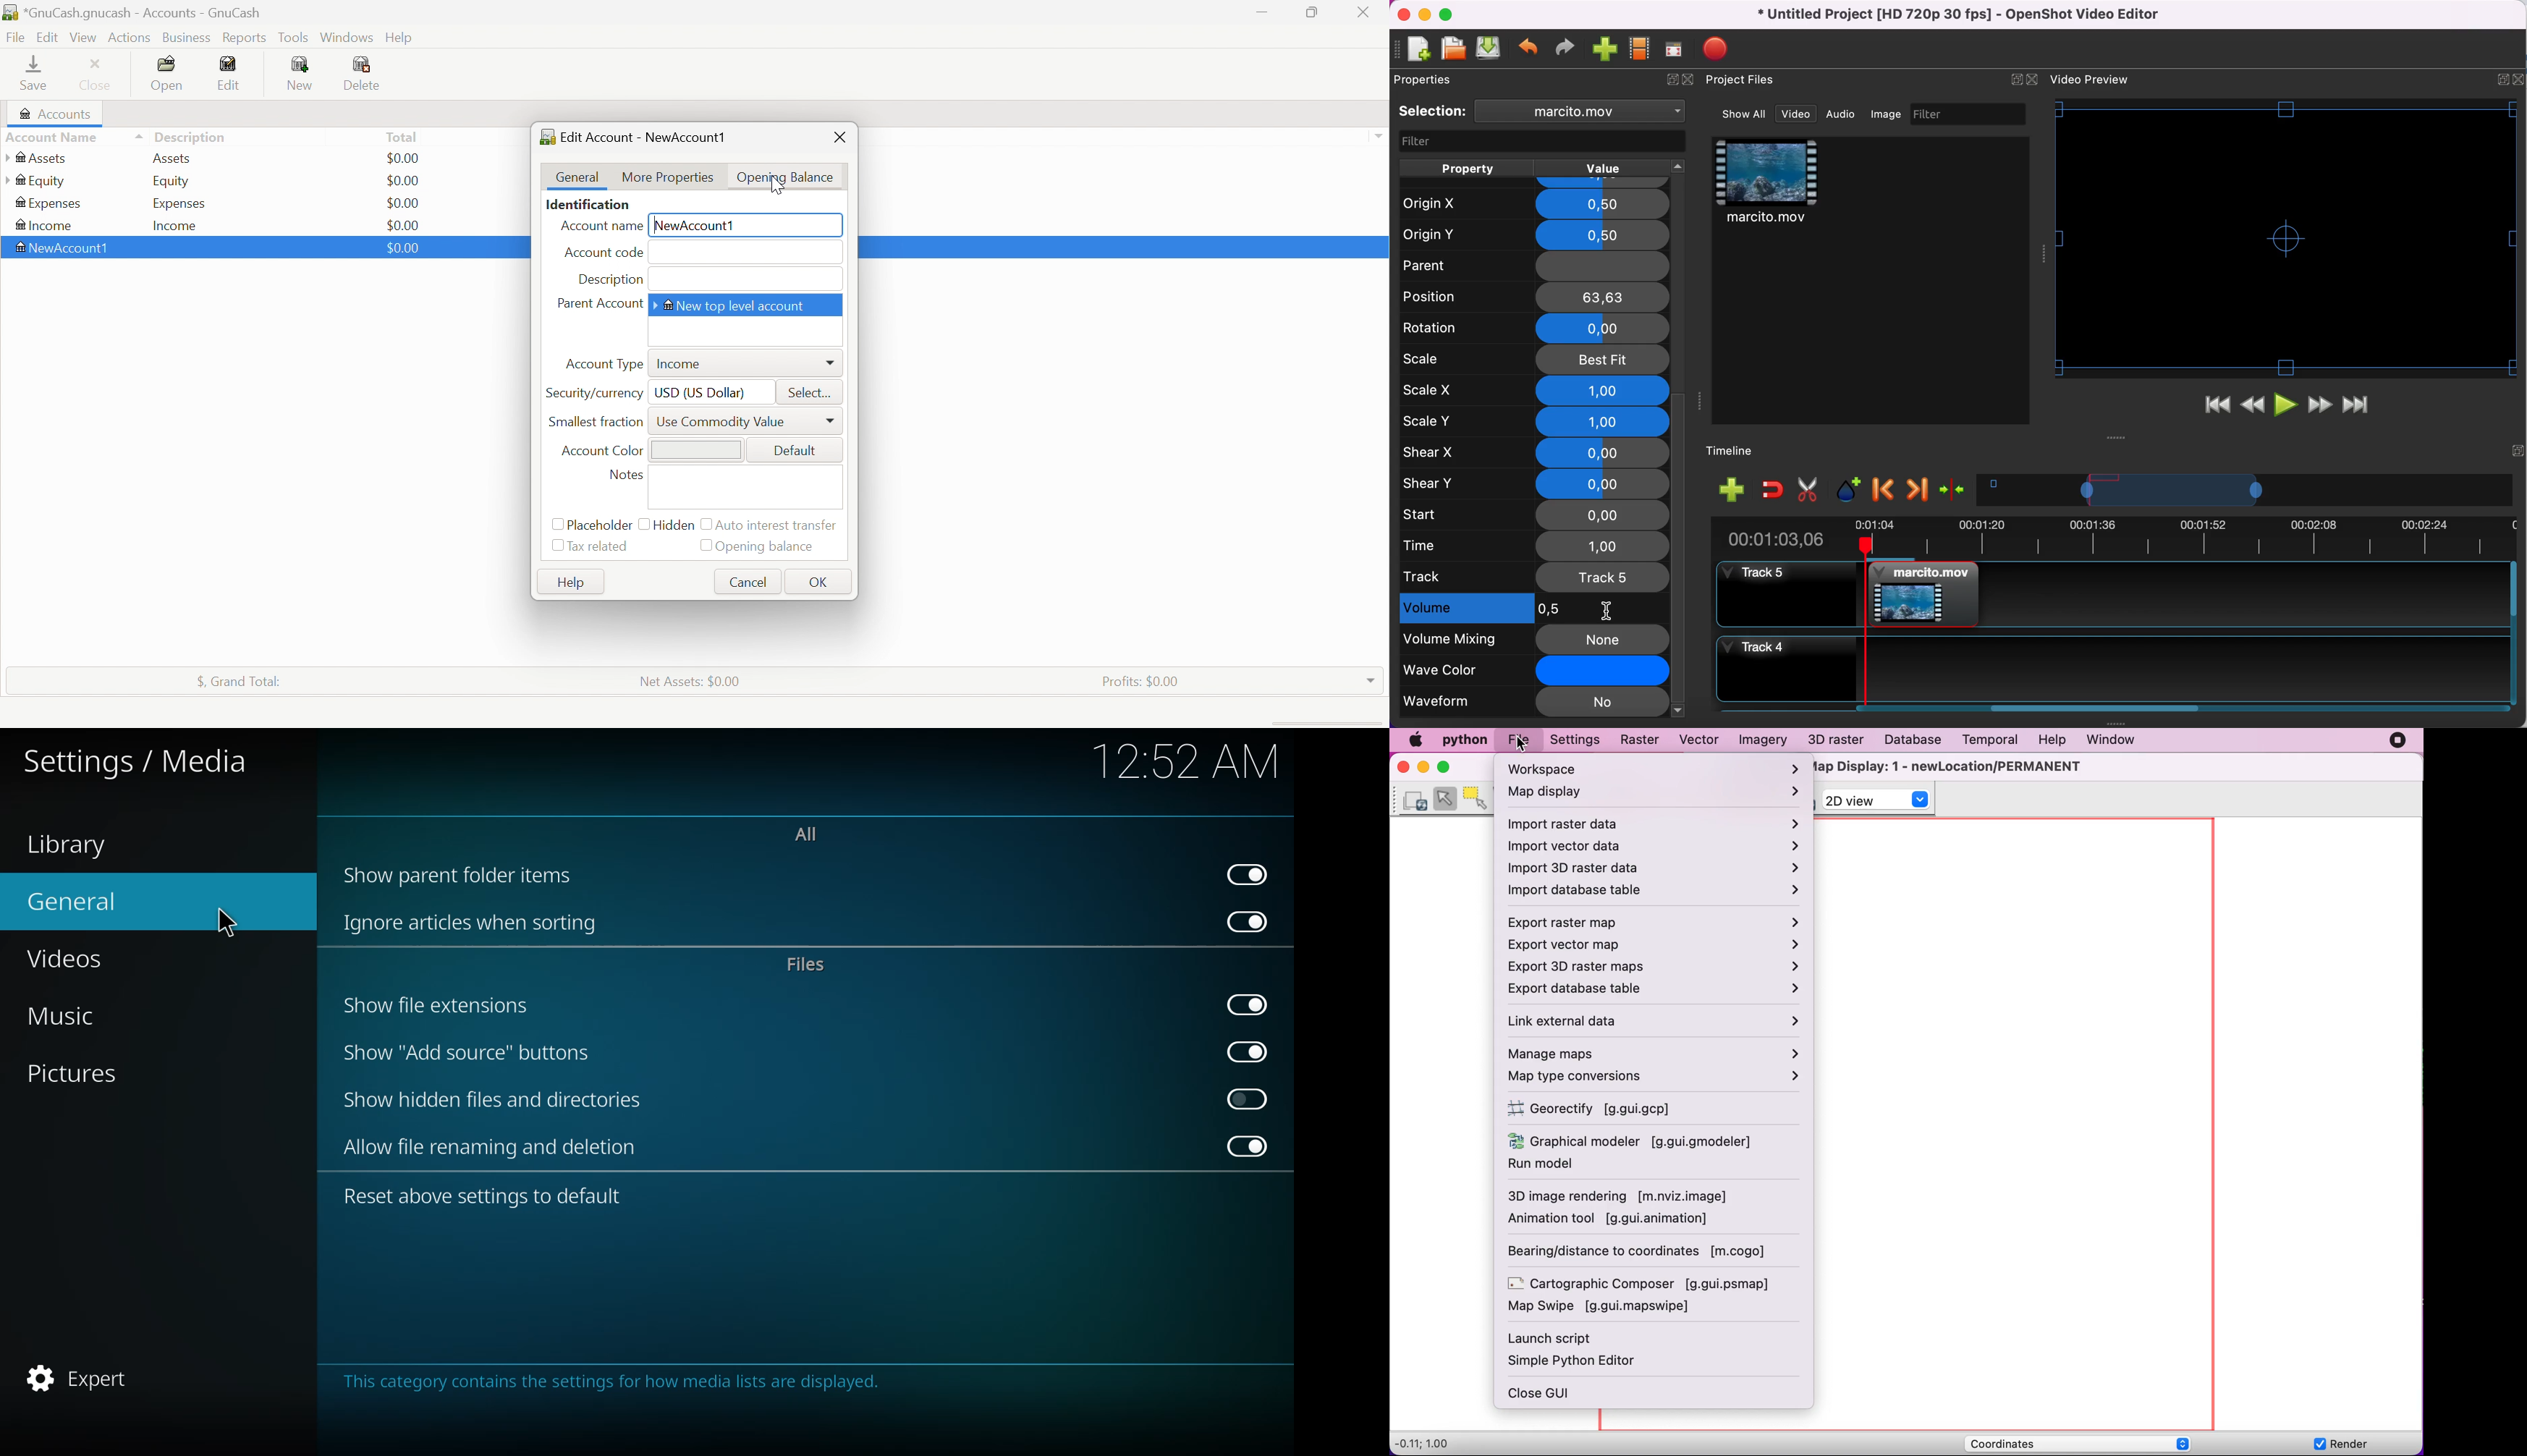  I want to click on all, so click(811, 835).